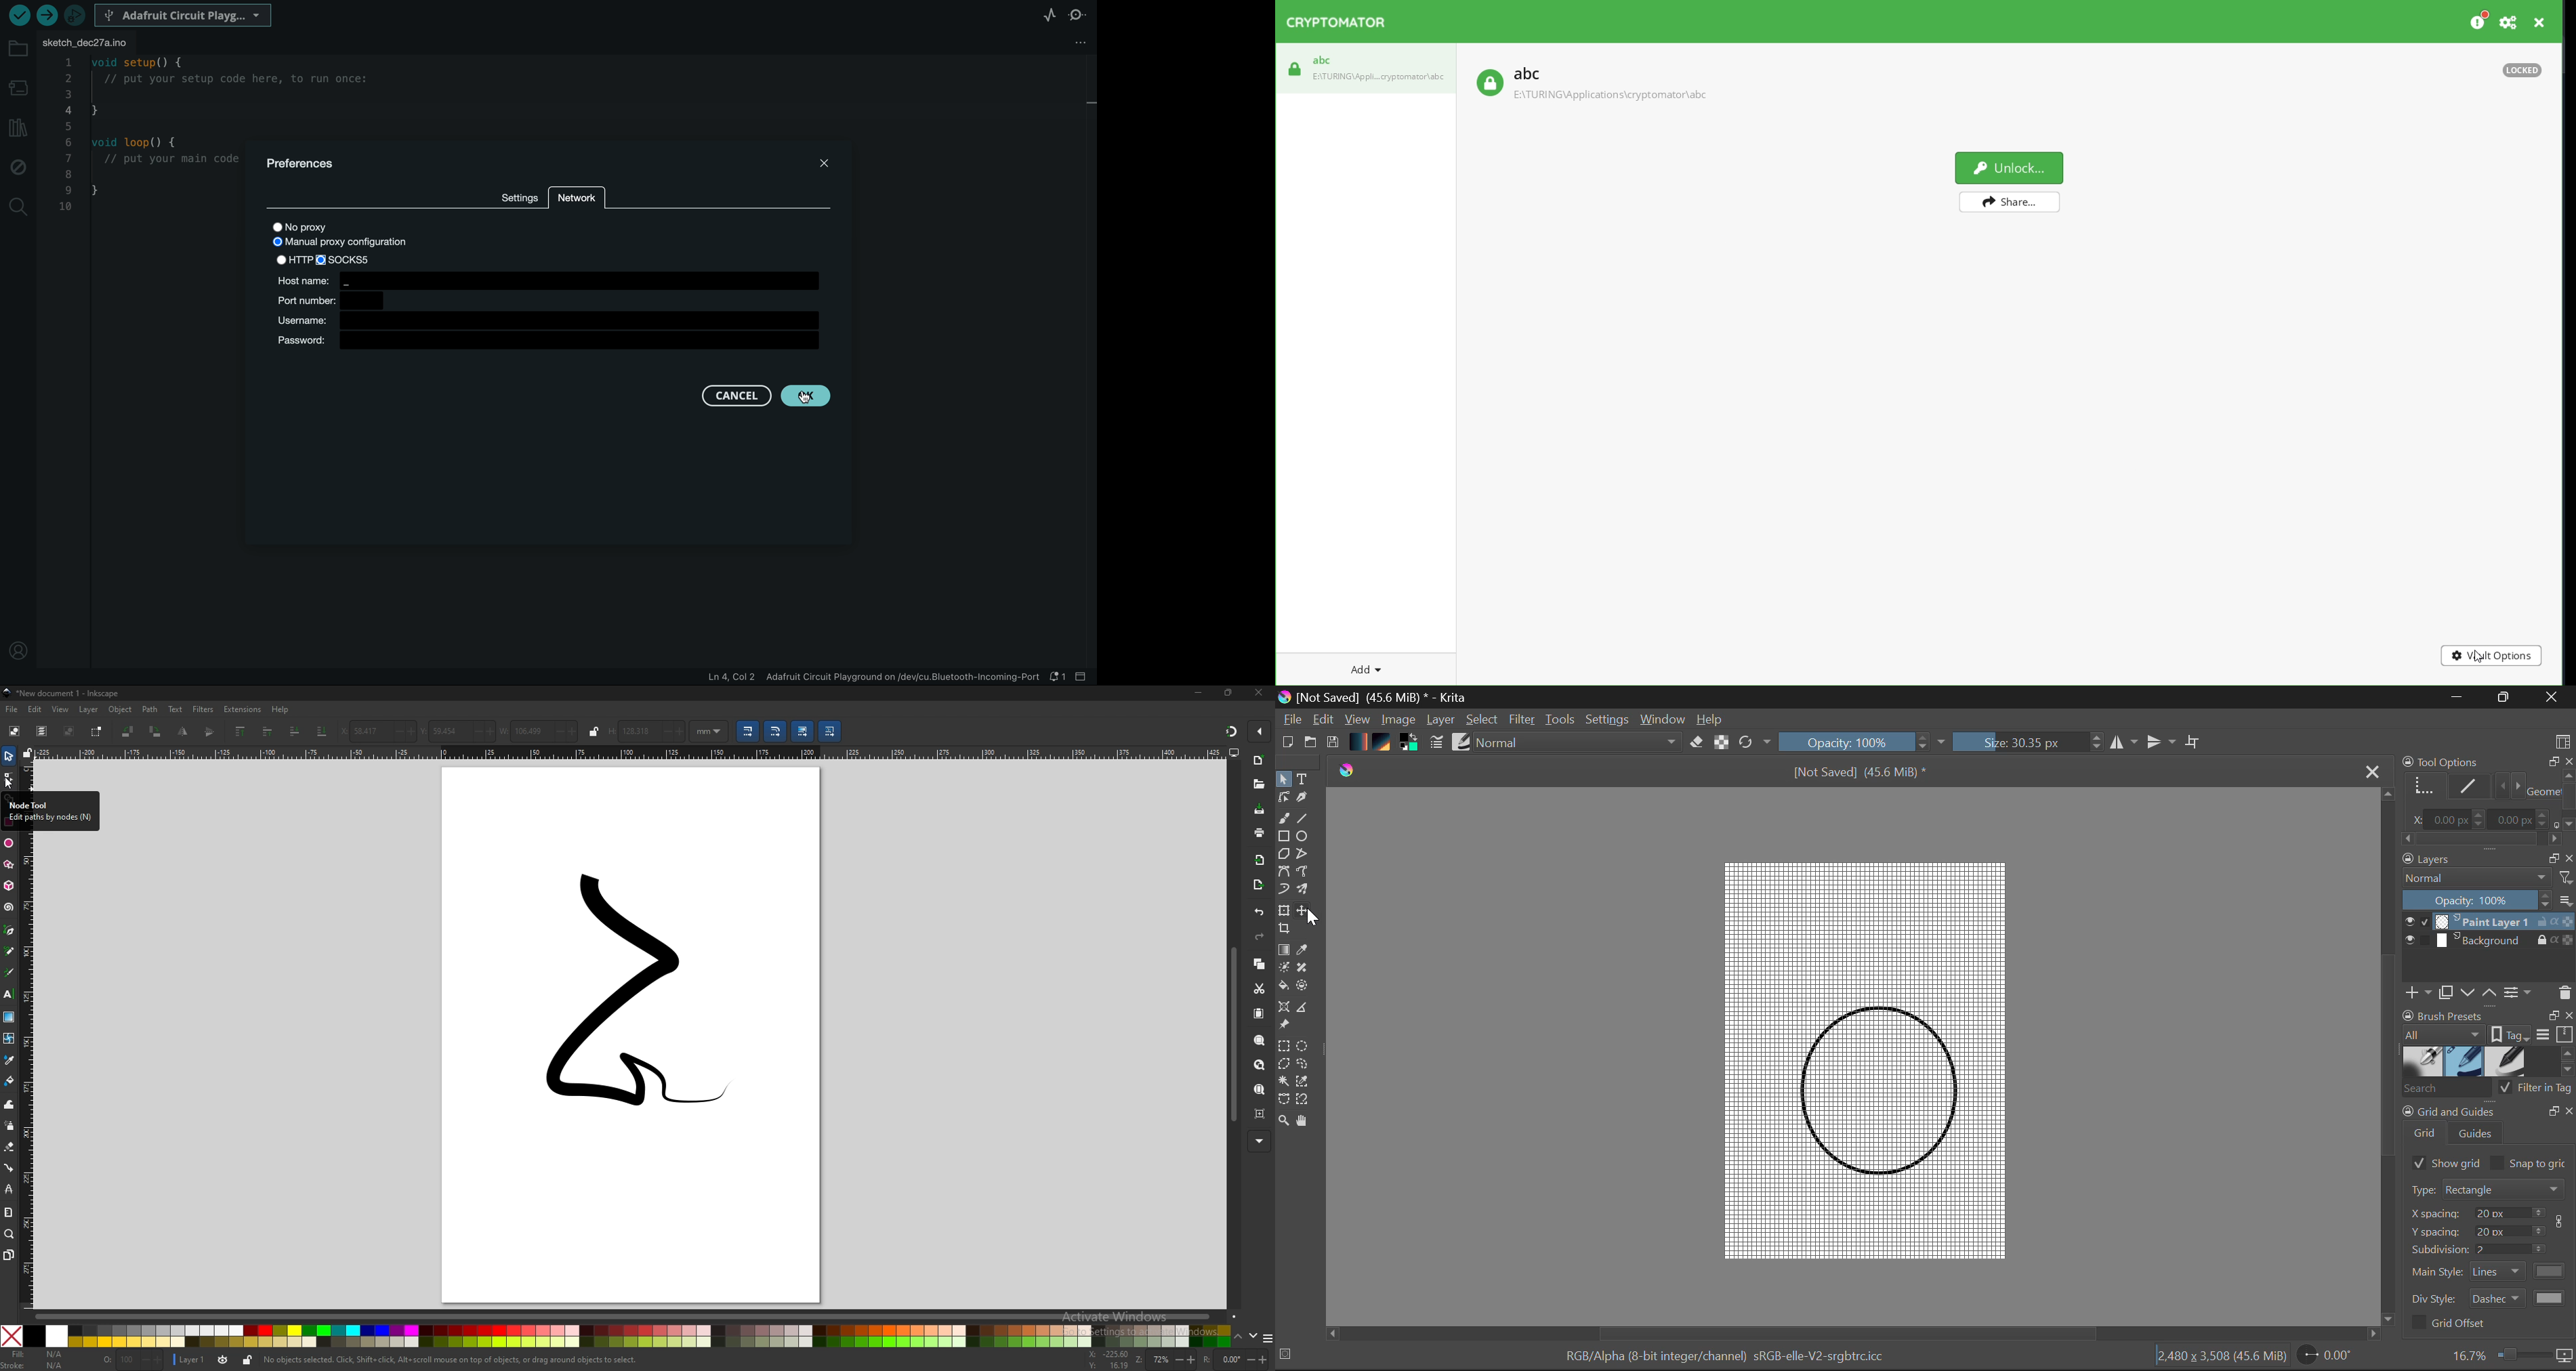 Image resolution: width=2576 pixels, height=1372 pixels. I want to click on undo, so click(1260, 913).